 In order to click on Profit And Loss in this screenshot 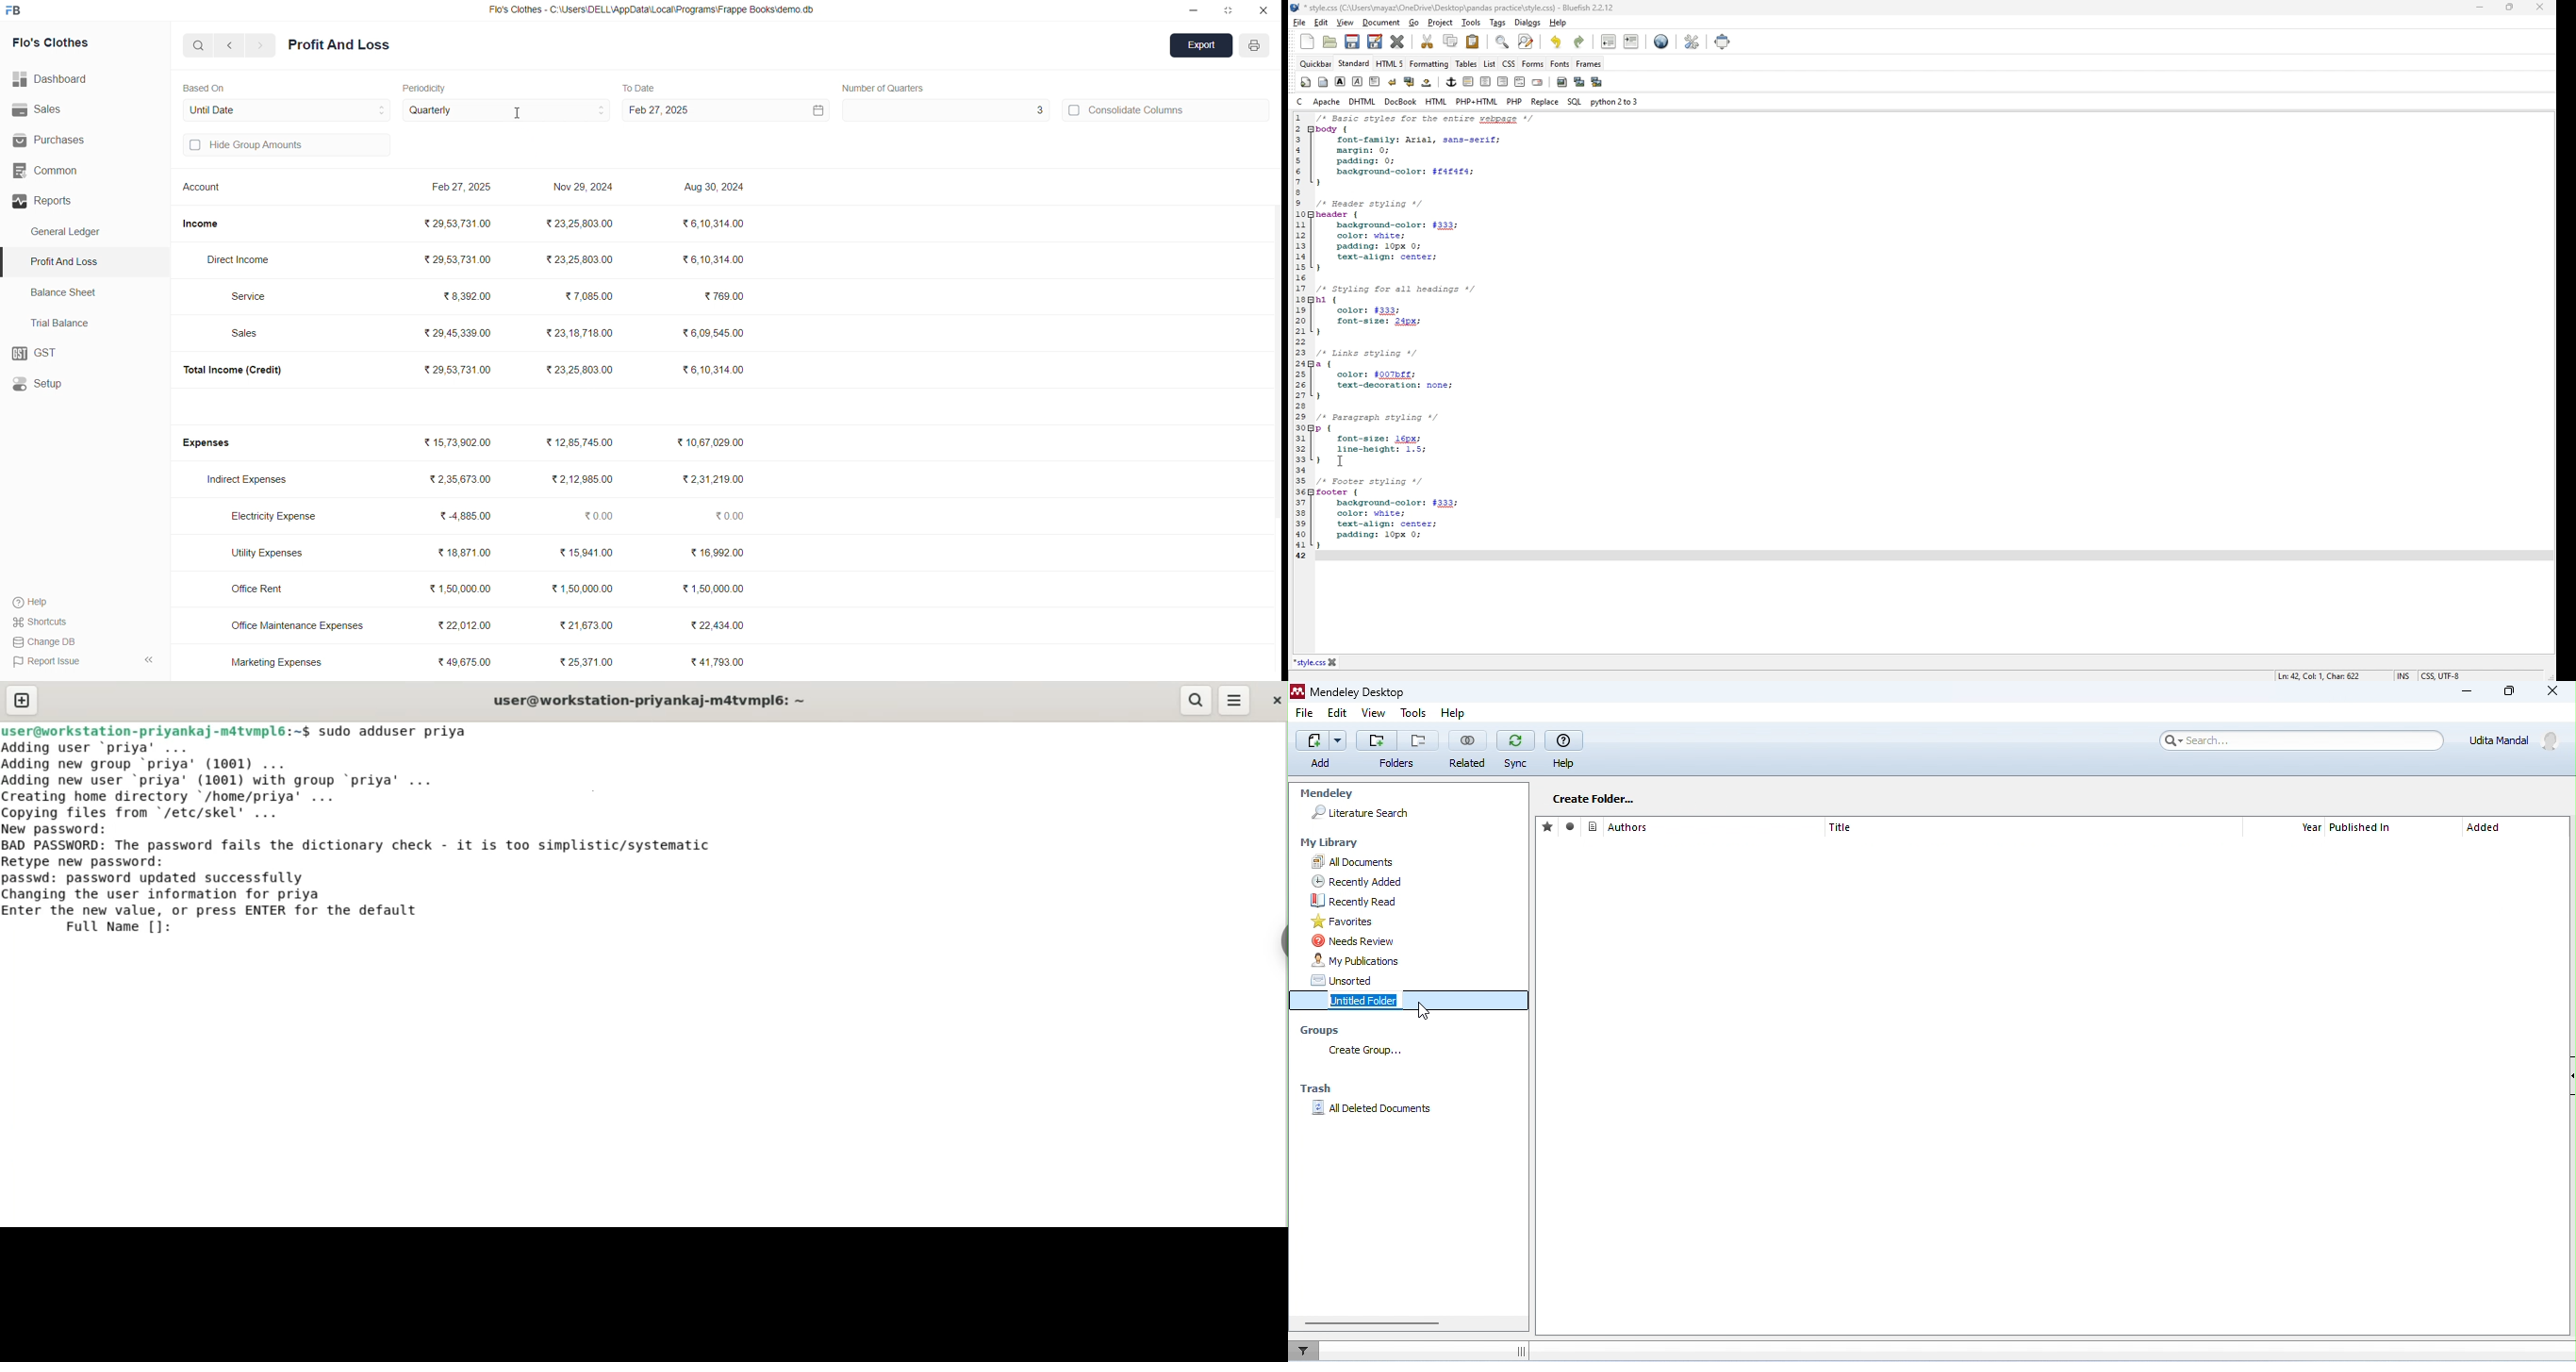, I will do `click(87, 261)`.